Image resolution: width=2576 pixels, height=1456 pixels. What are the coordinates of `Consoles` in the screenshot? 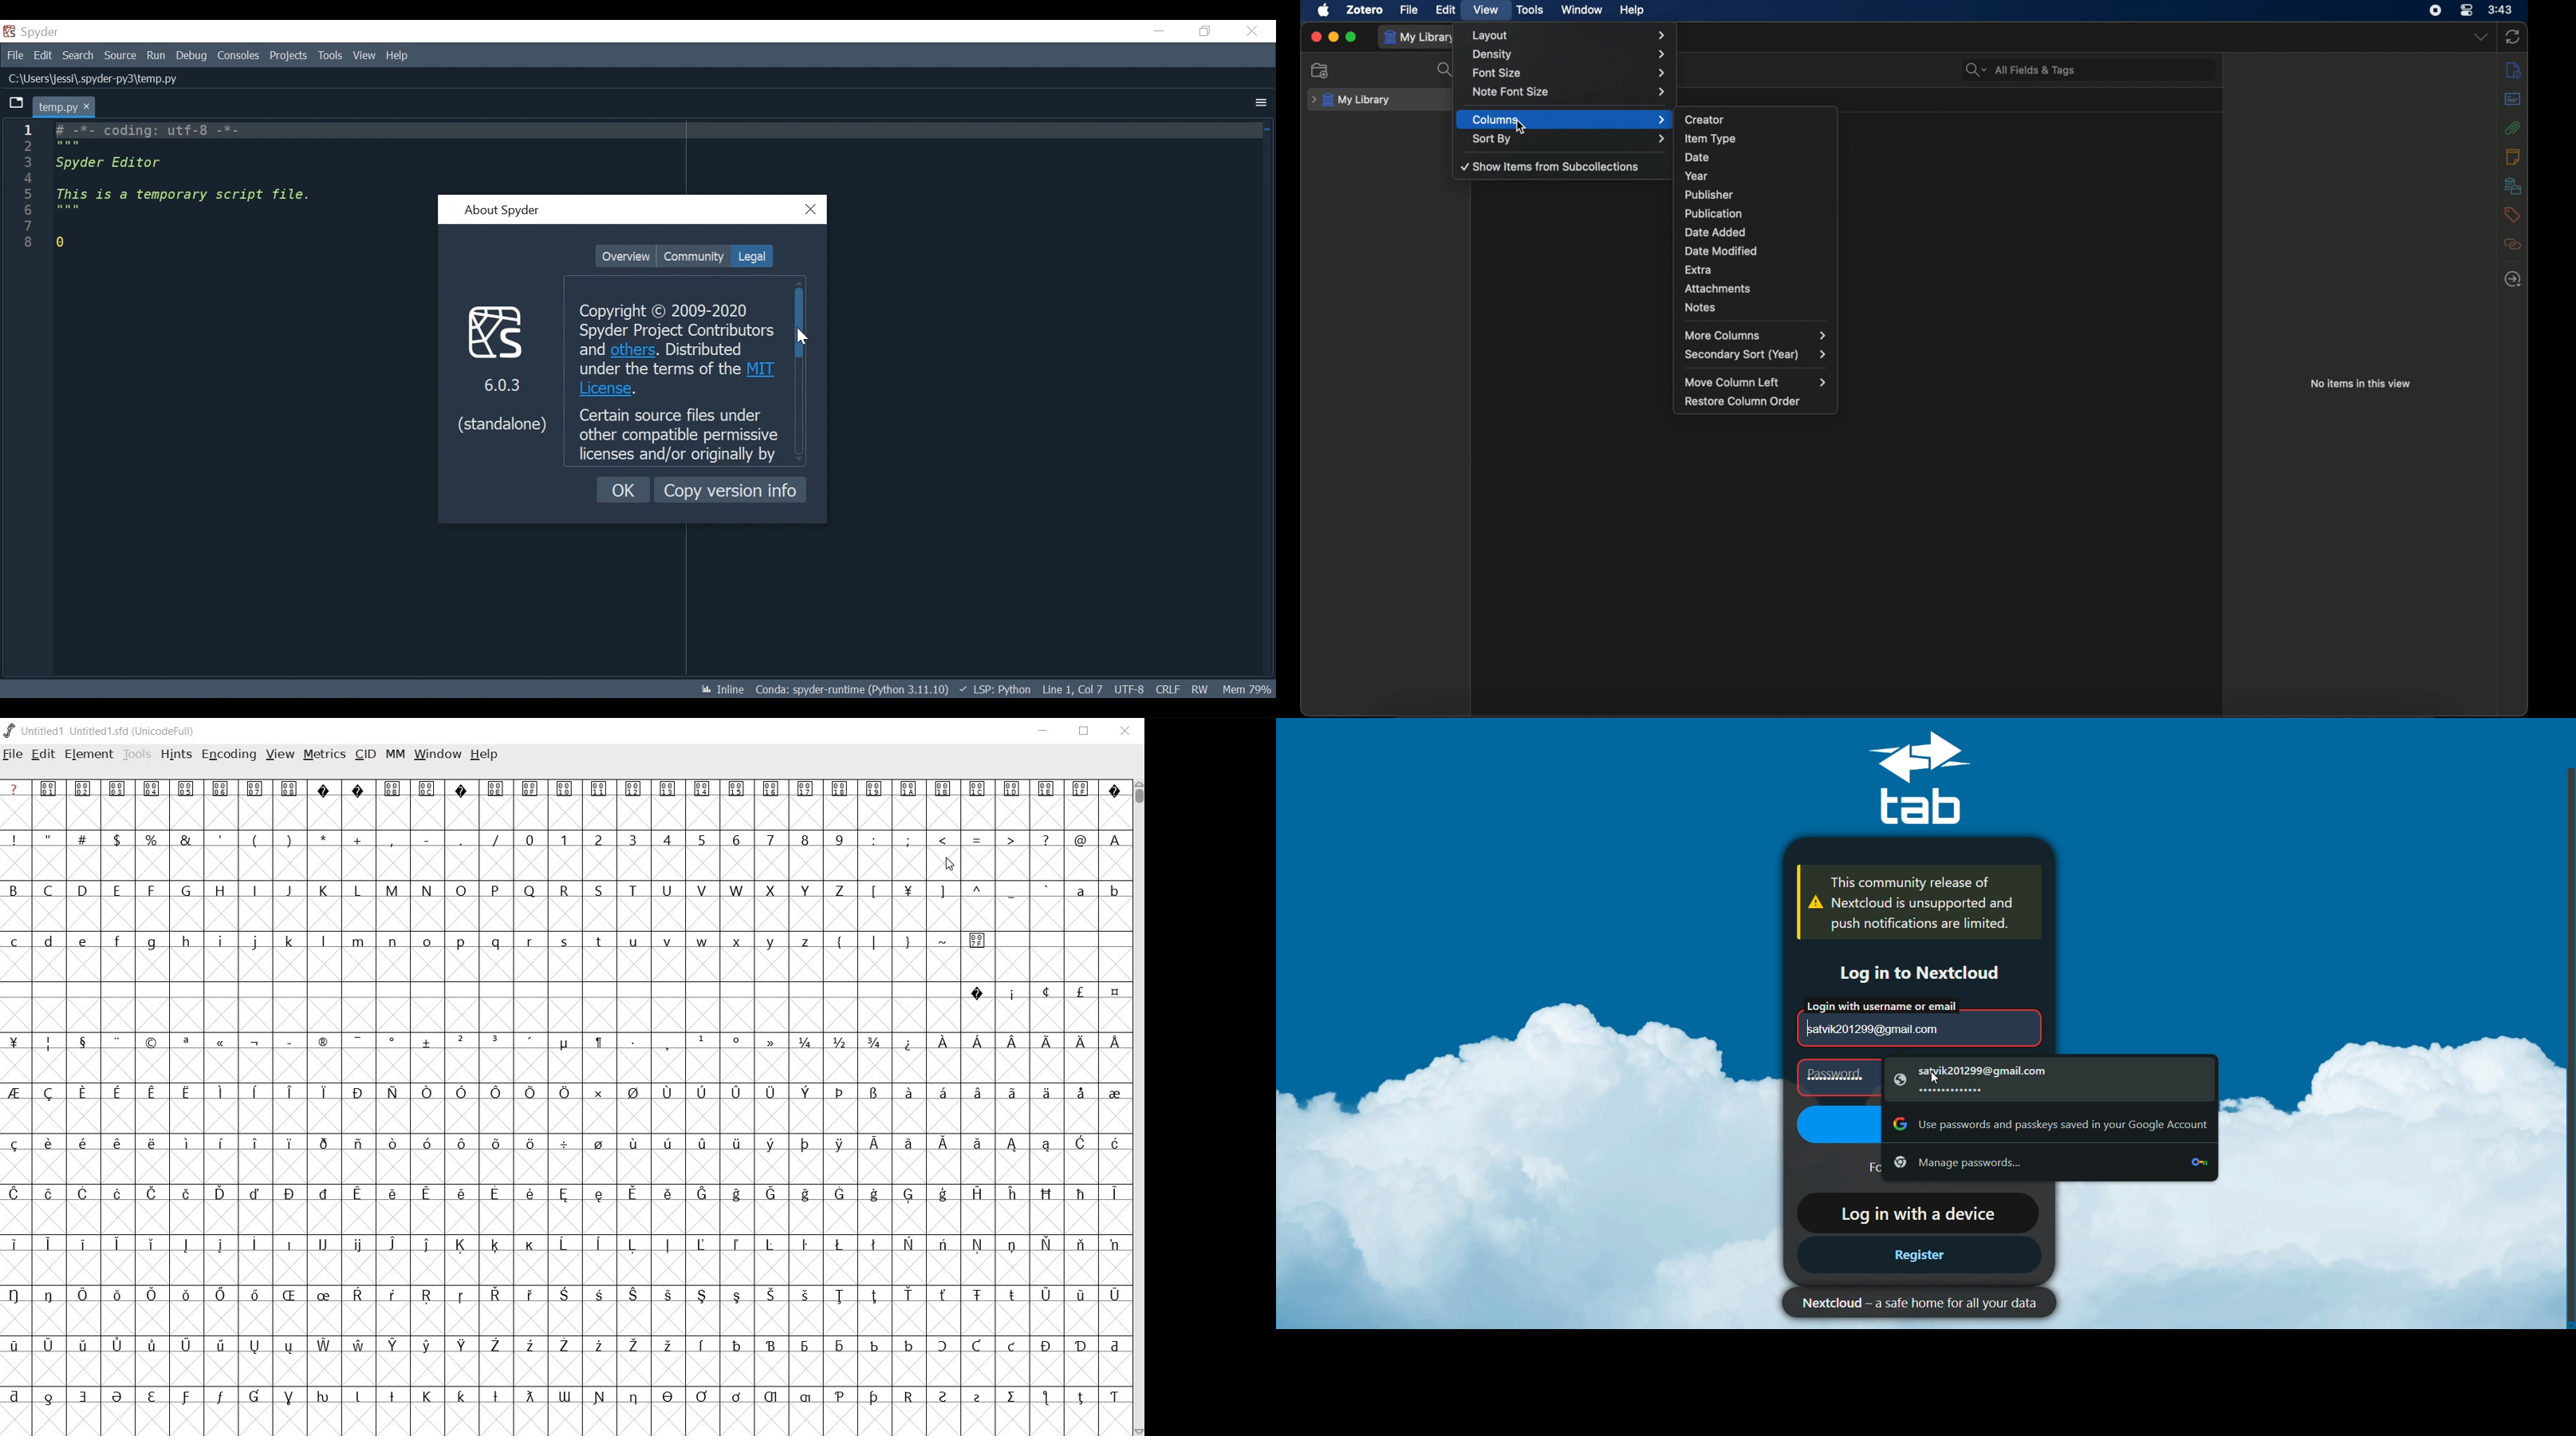 It's located at (237, 56).